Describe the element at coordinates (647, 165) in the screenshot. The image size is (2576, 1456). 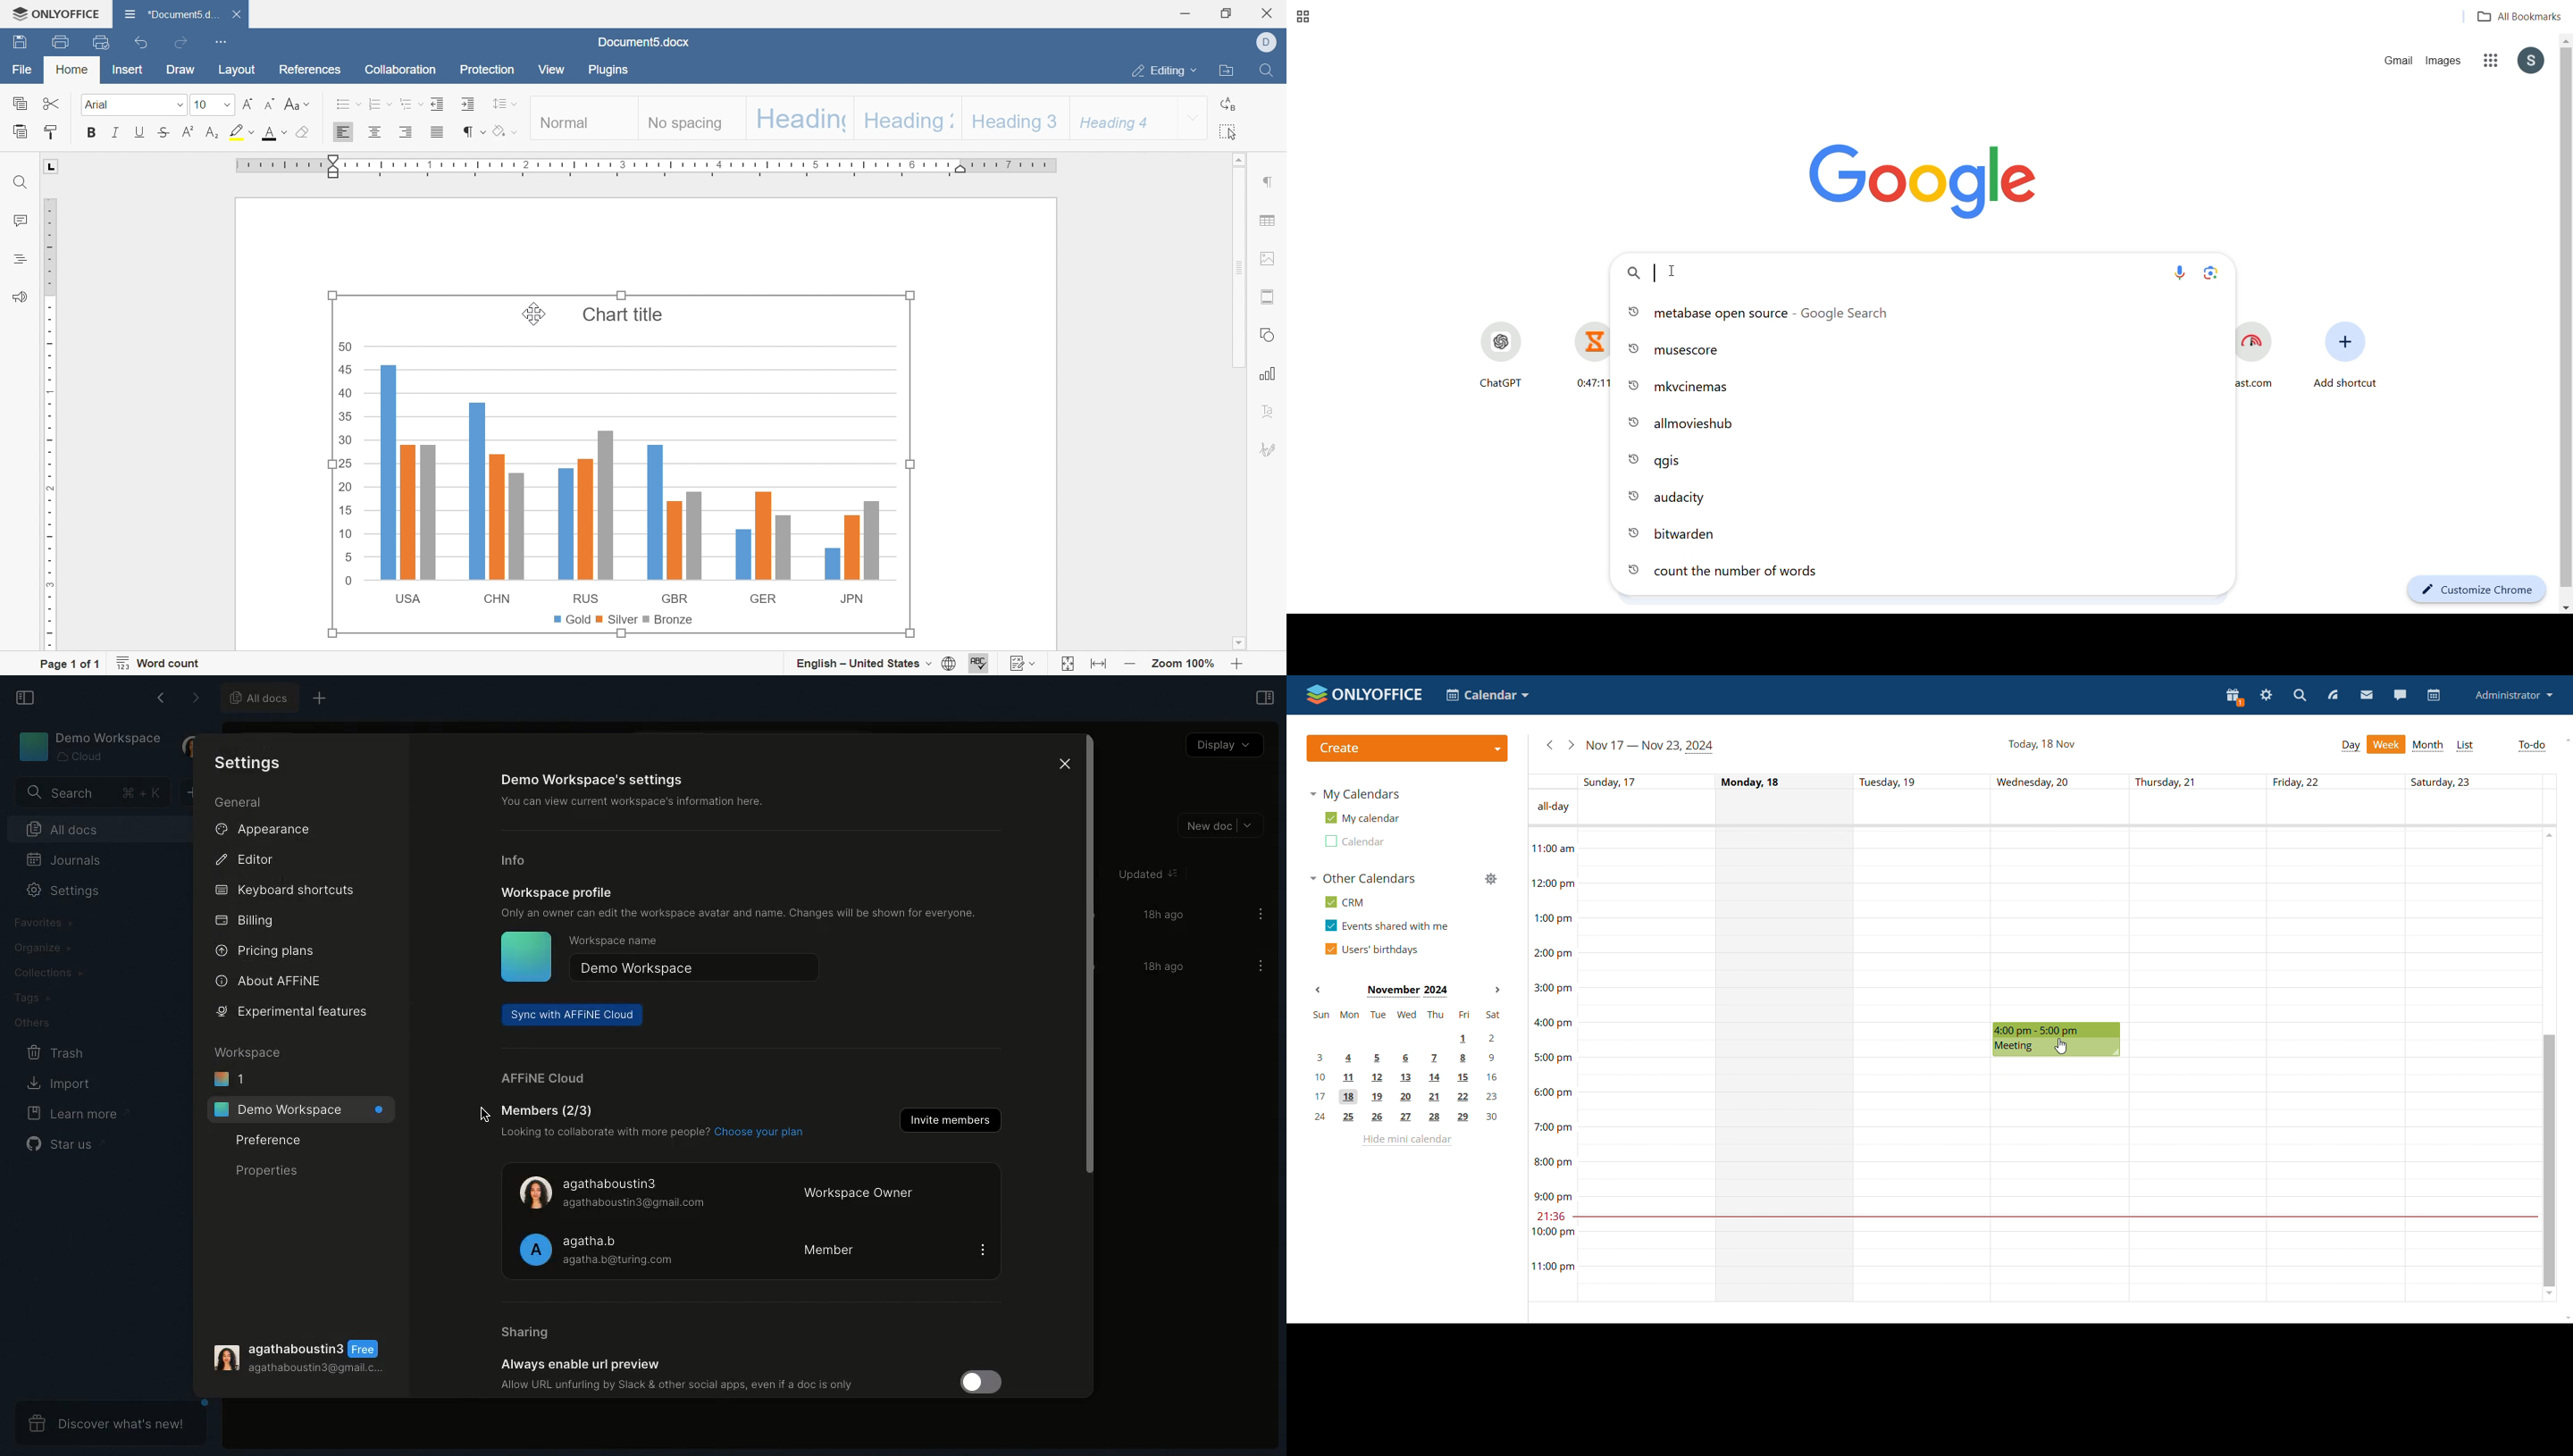
I see `ruler` at that location.